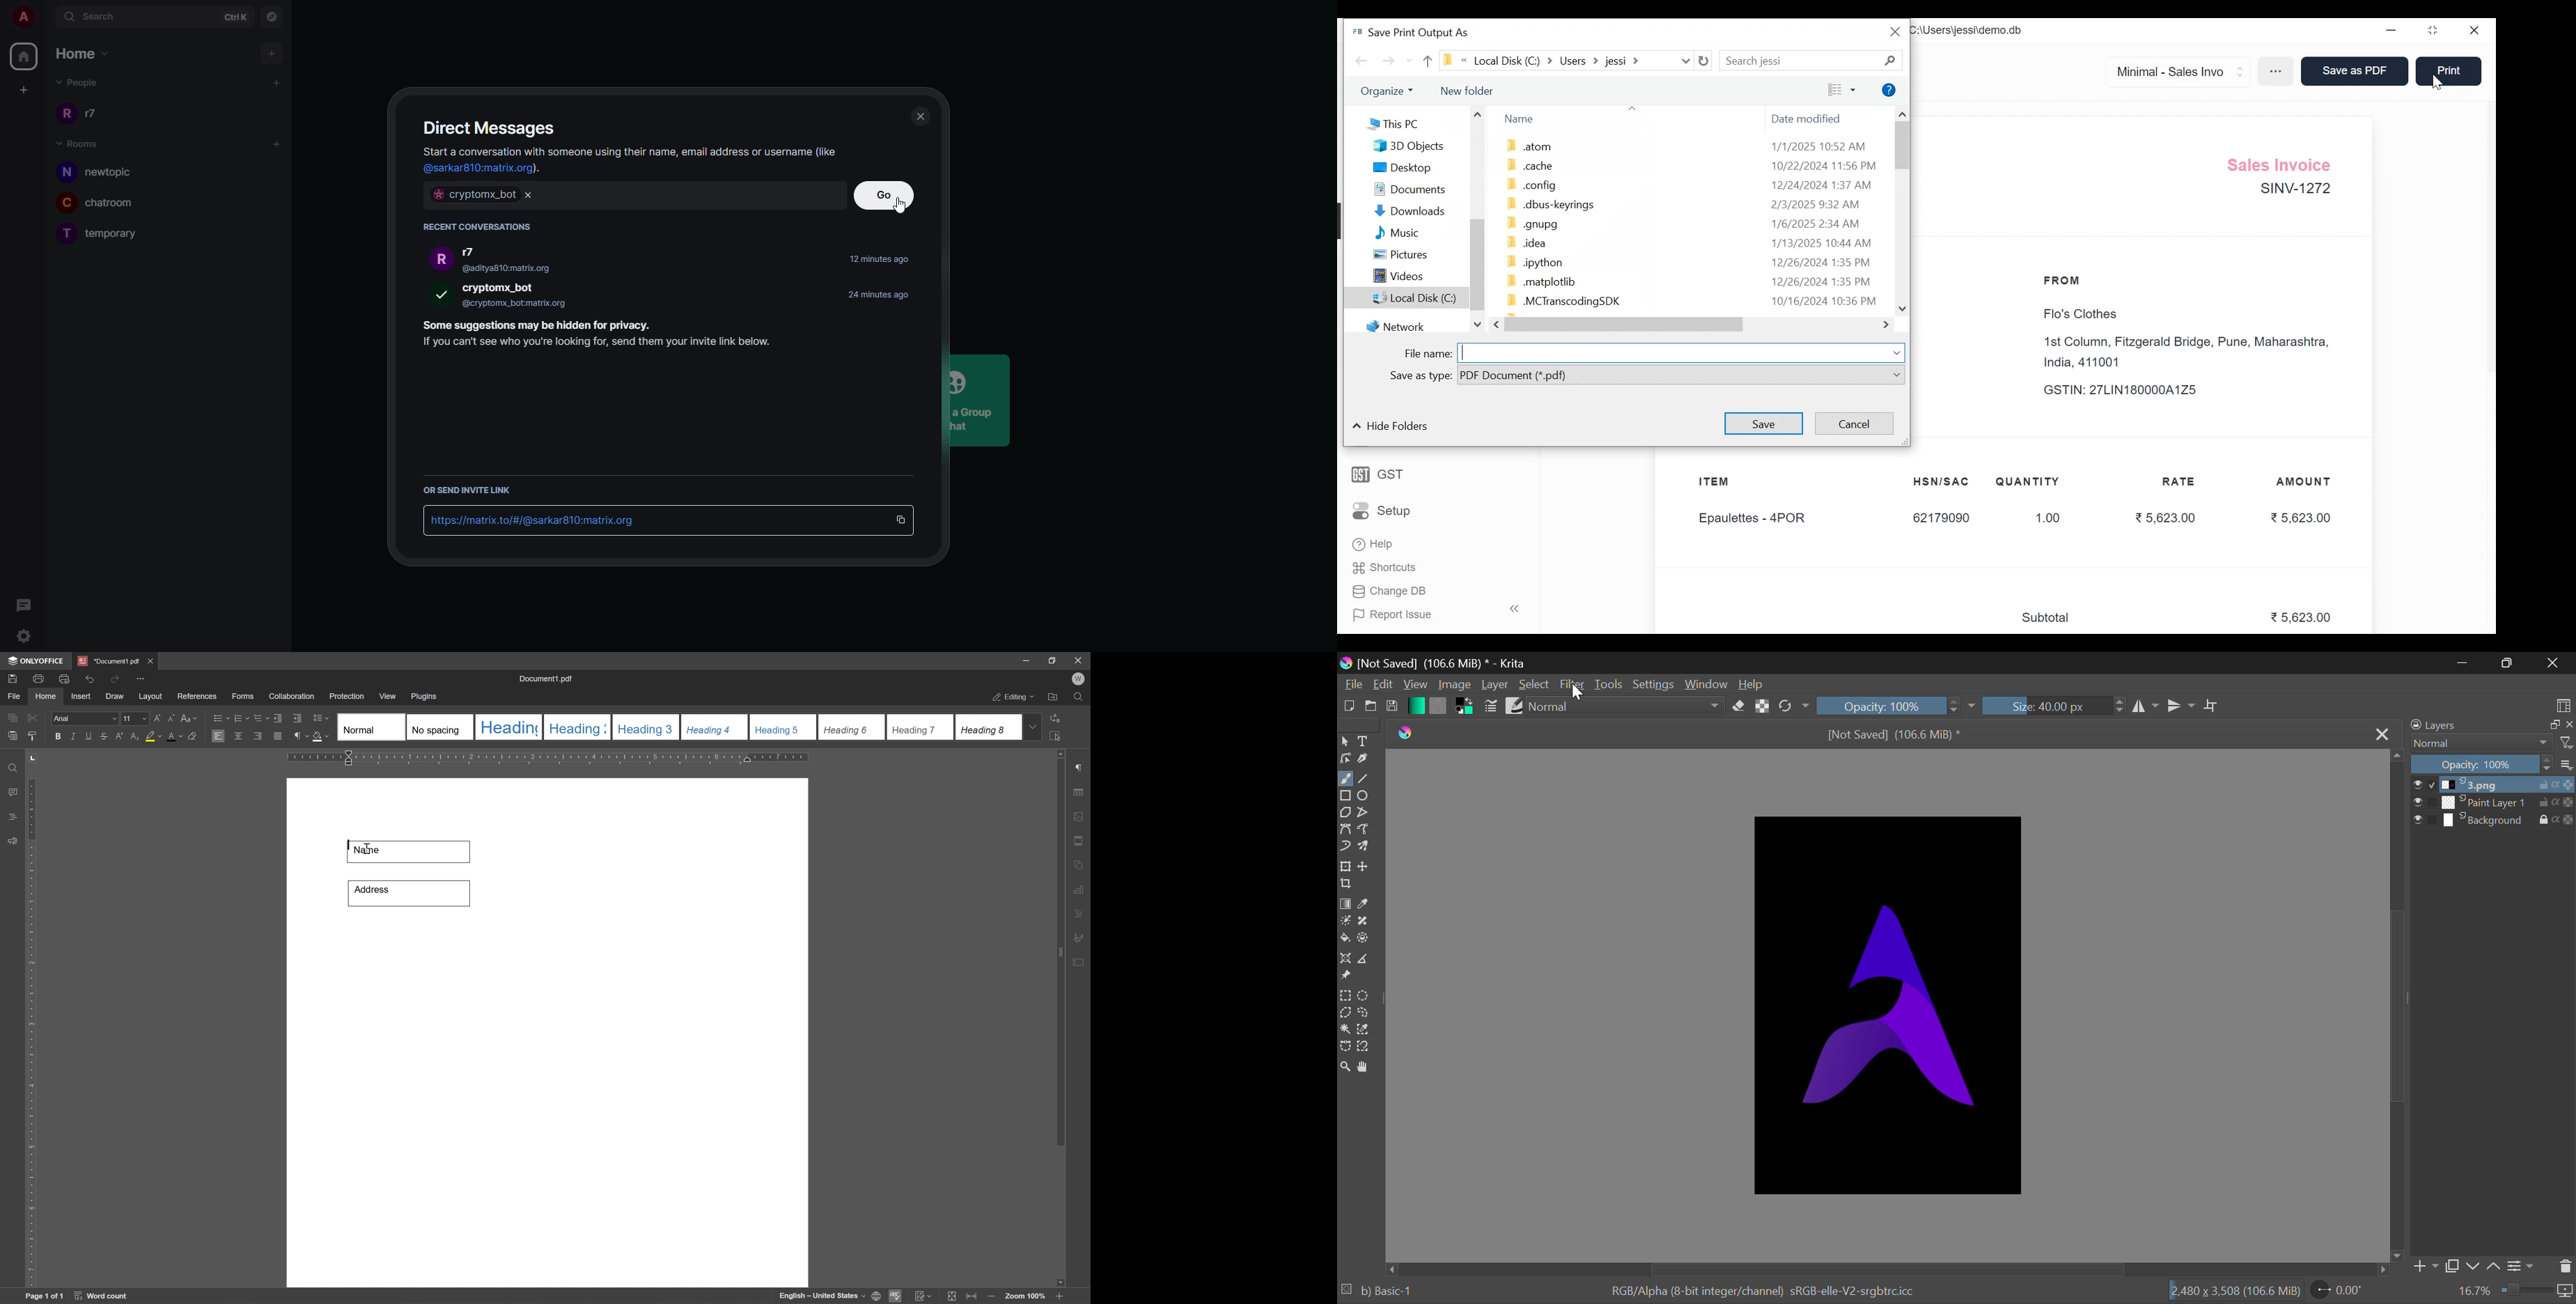 The width and height of the screenshot is (2576, 1316). Describe the element at coordinates (2475, 31) in the screenshot. I see `Close` at that location.